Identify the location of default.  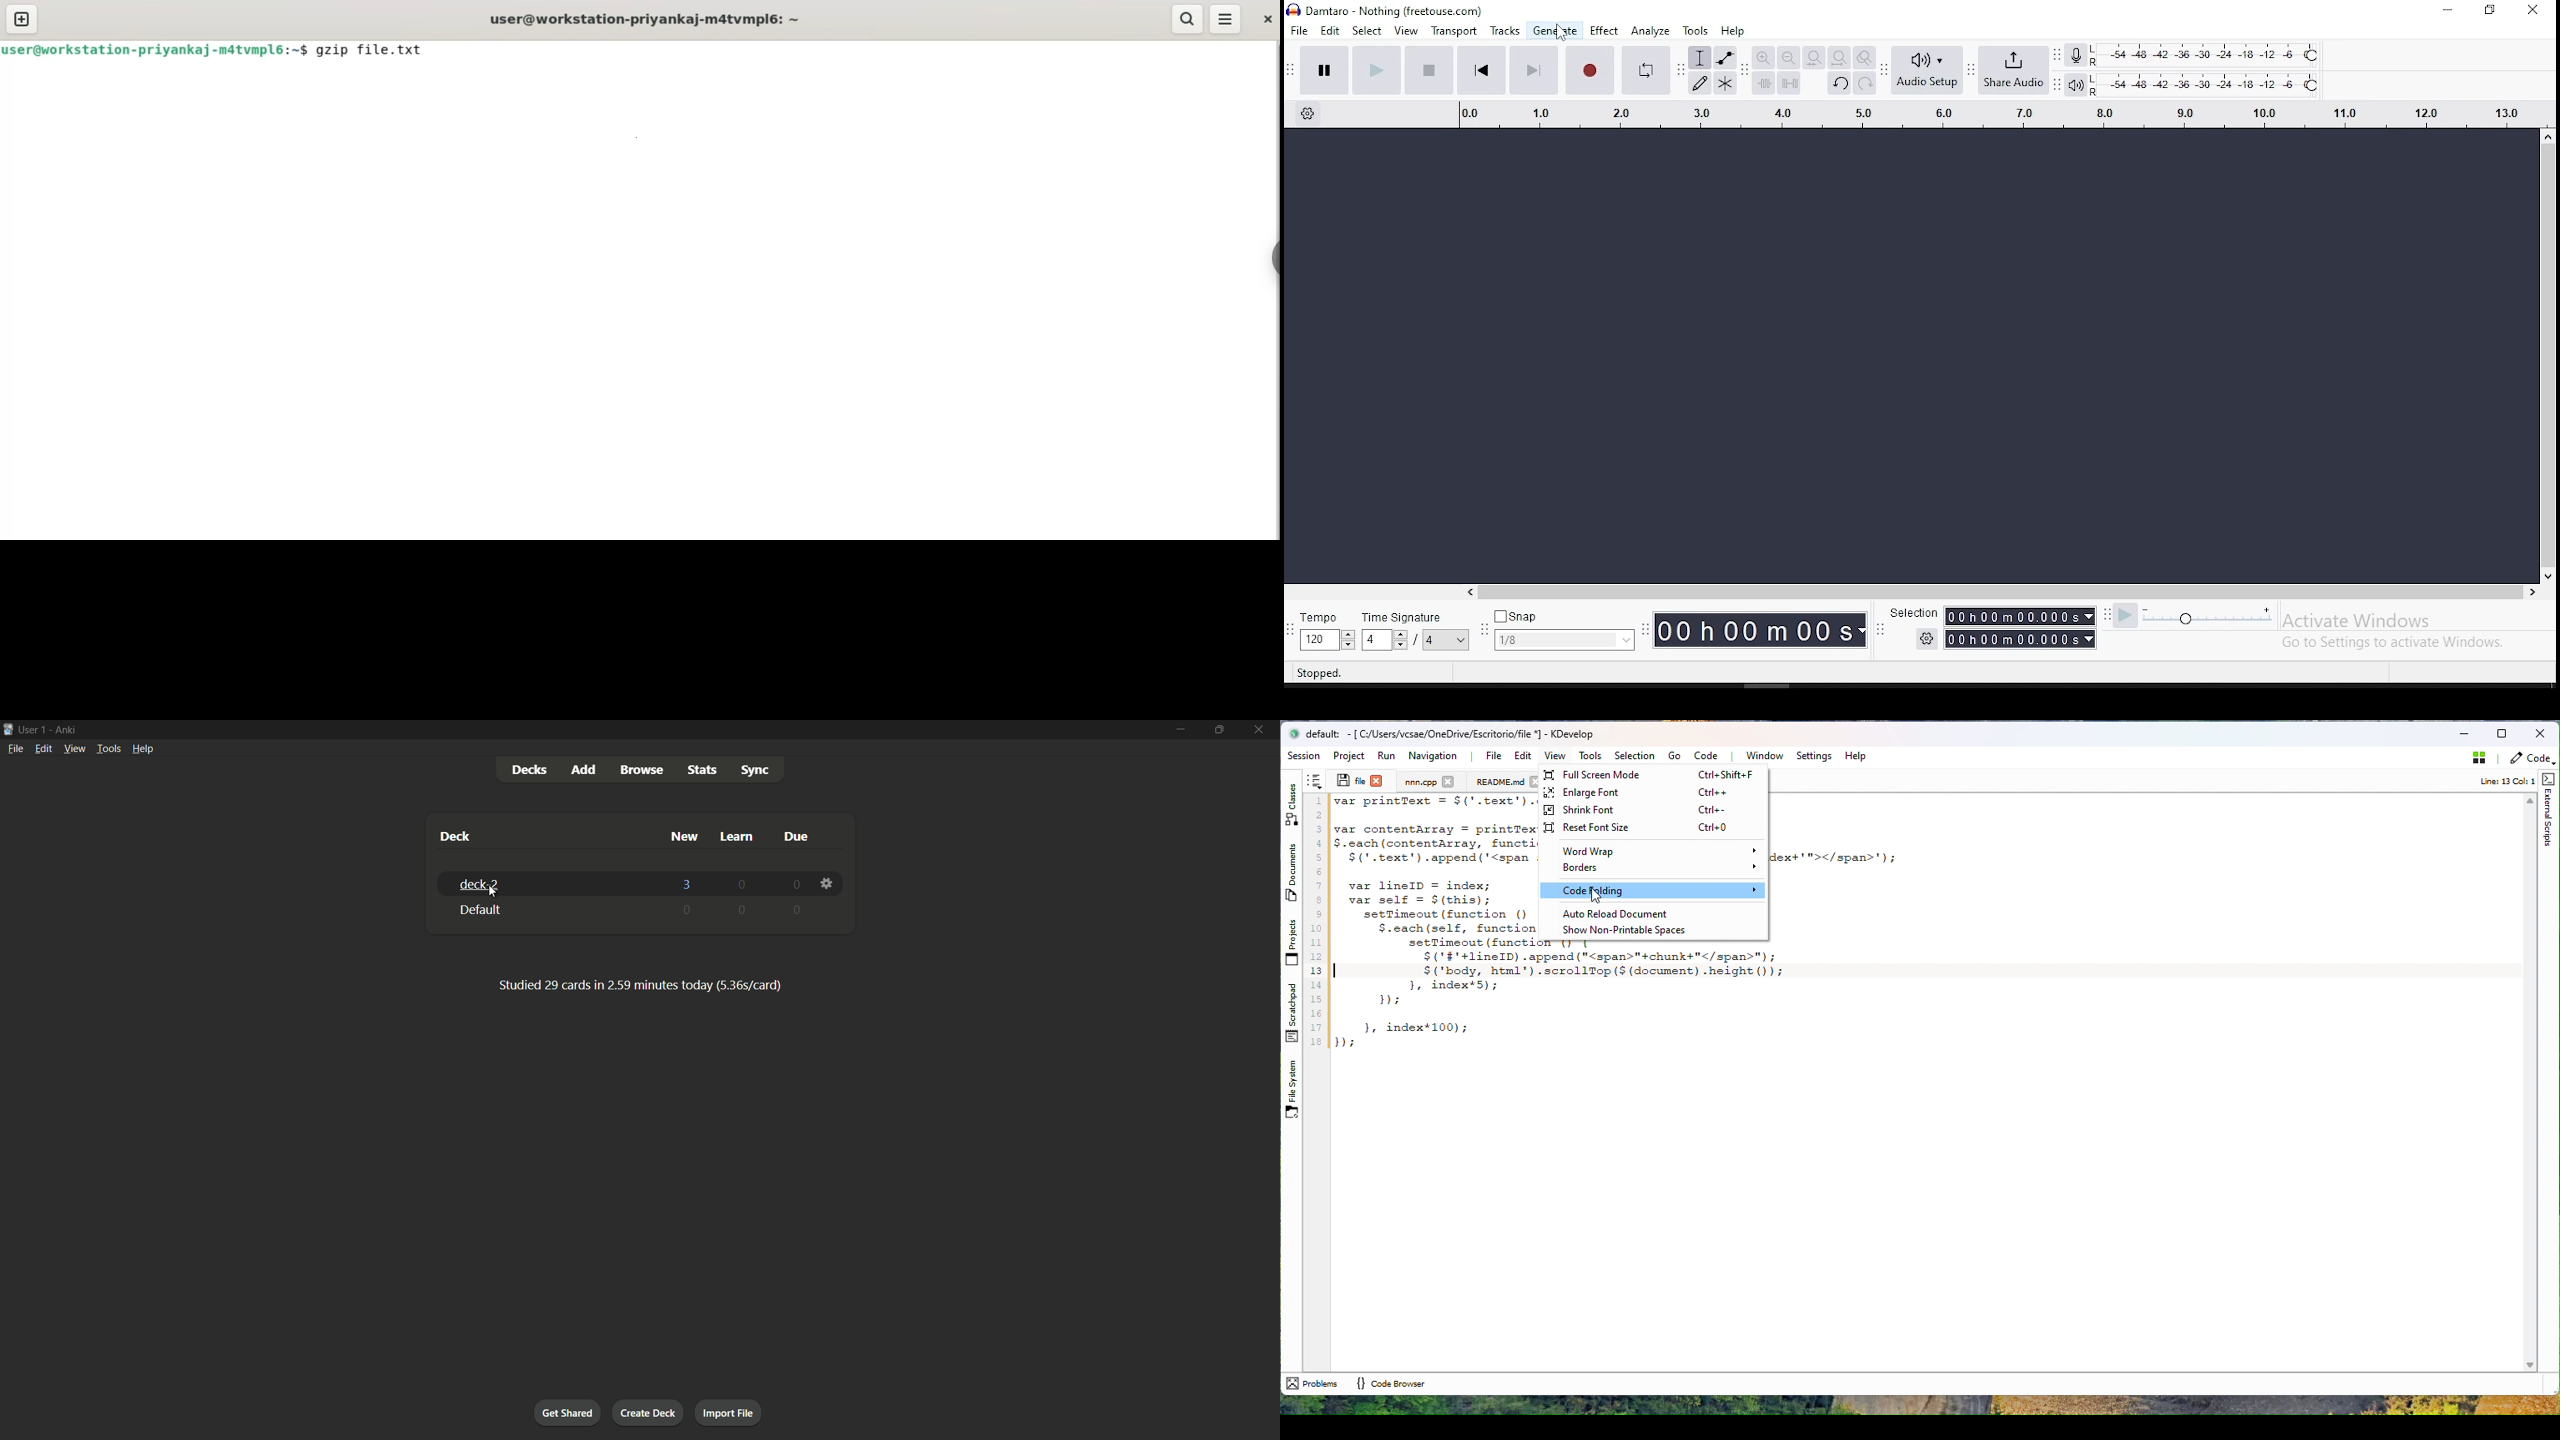
(479, 910).